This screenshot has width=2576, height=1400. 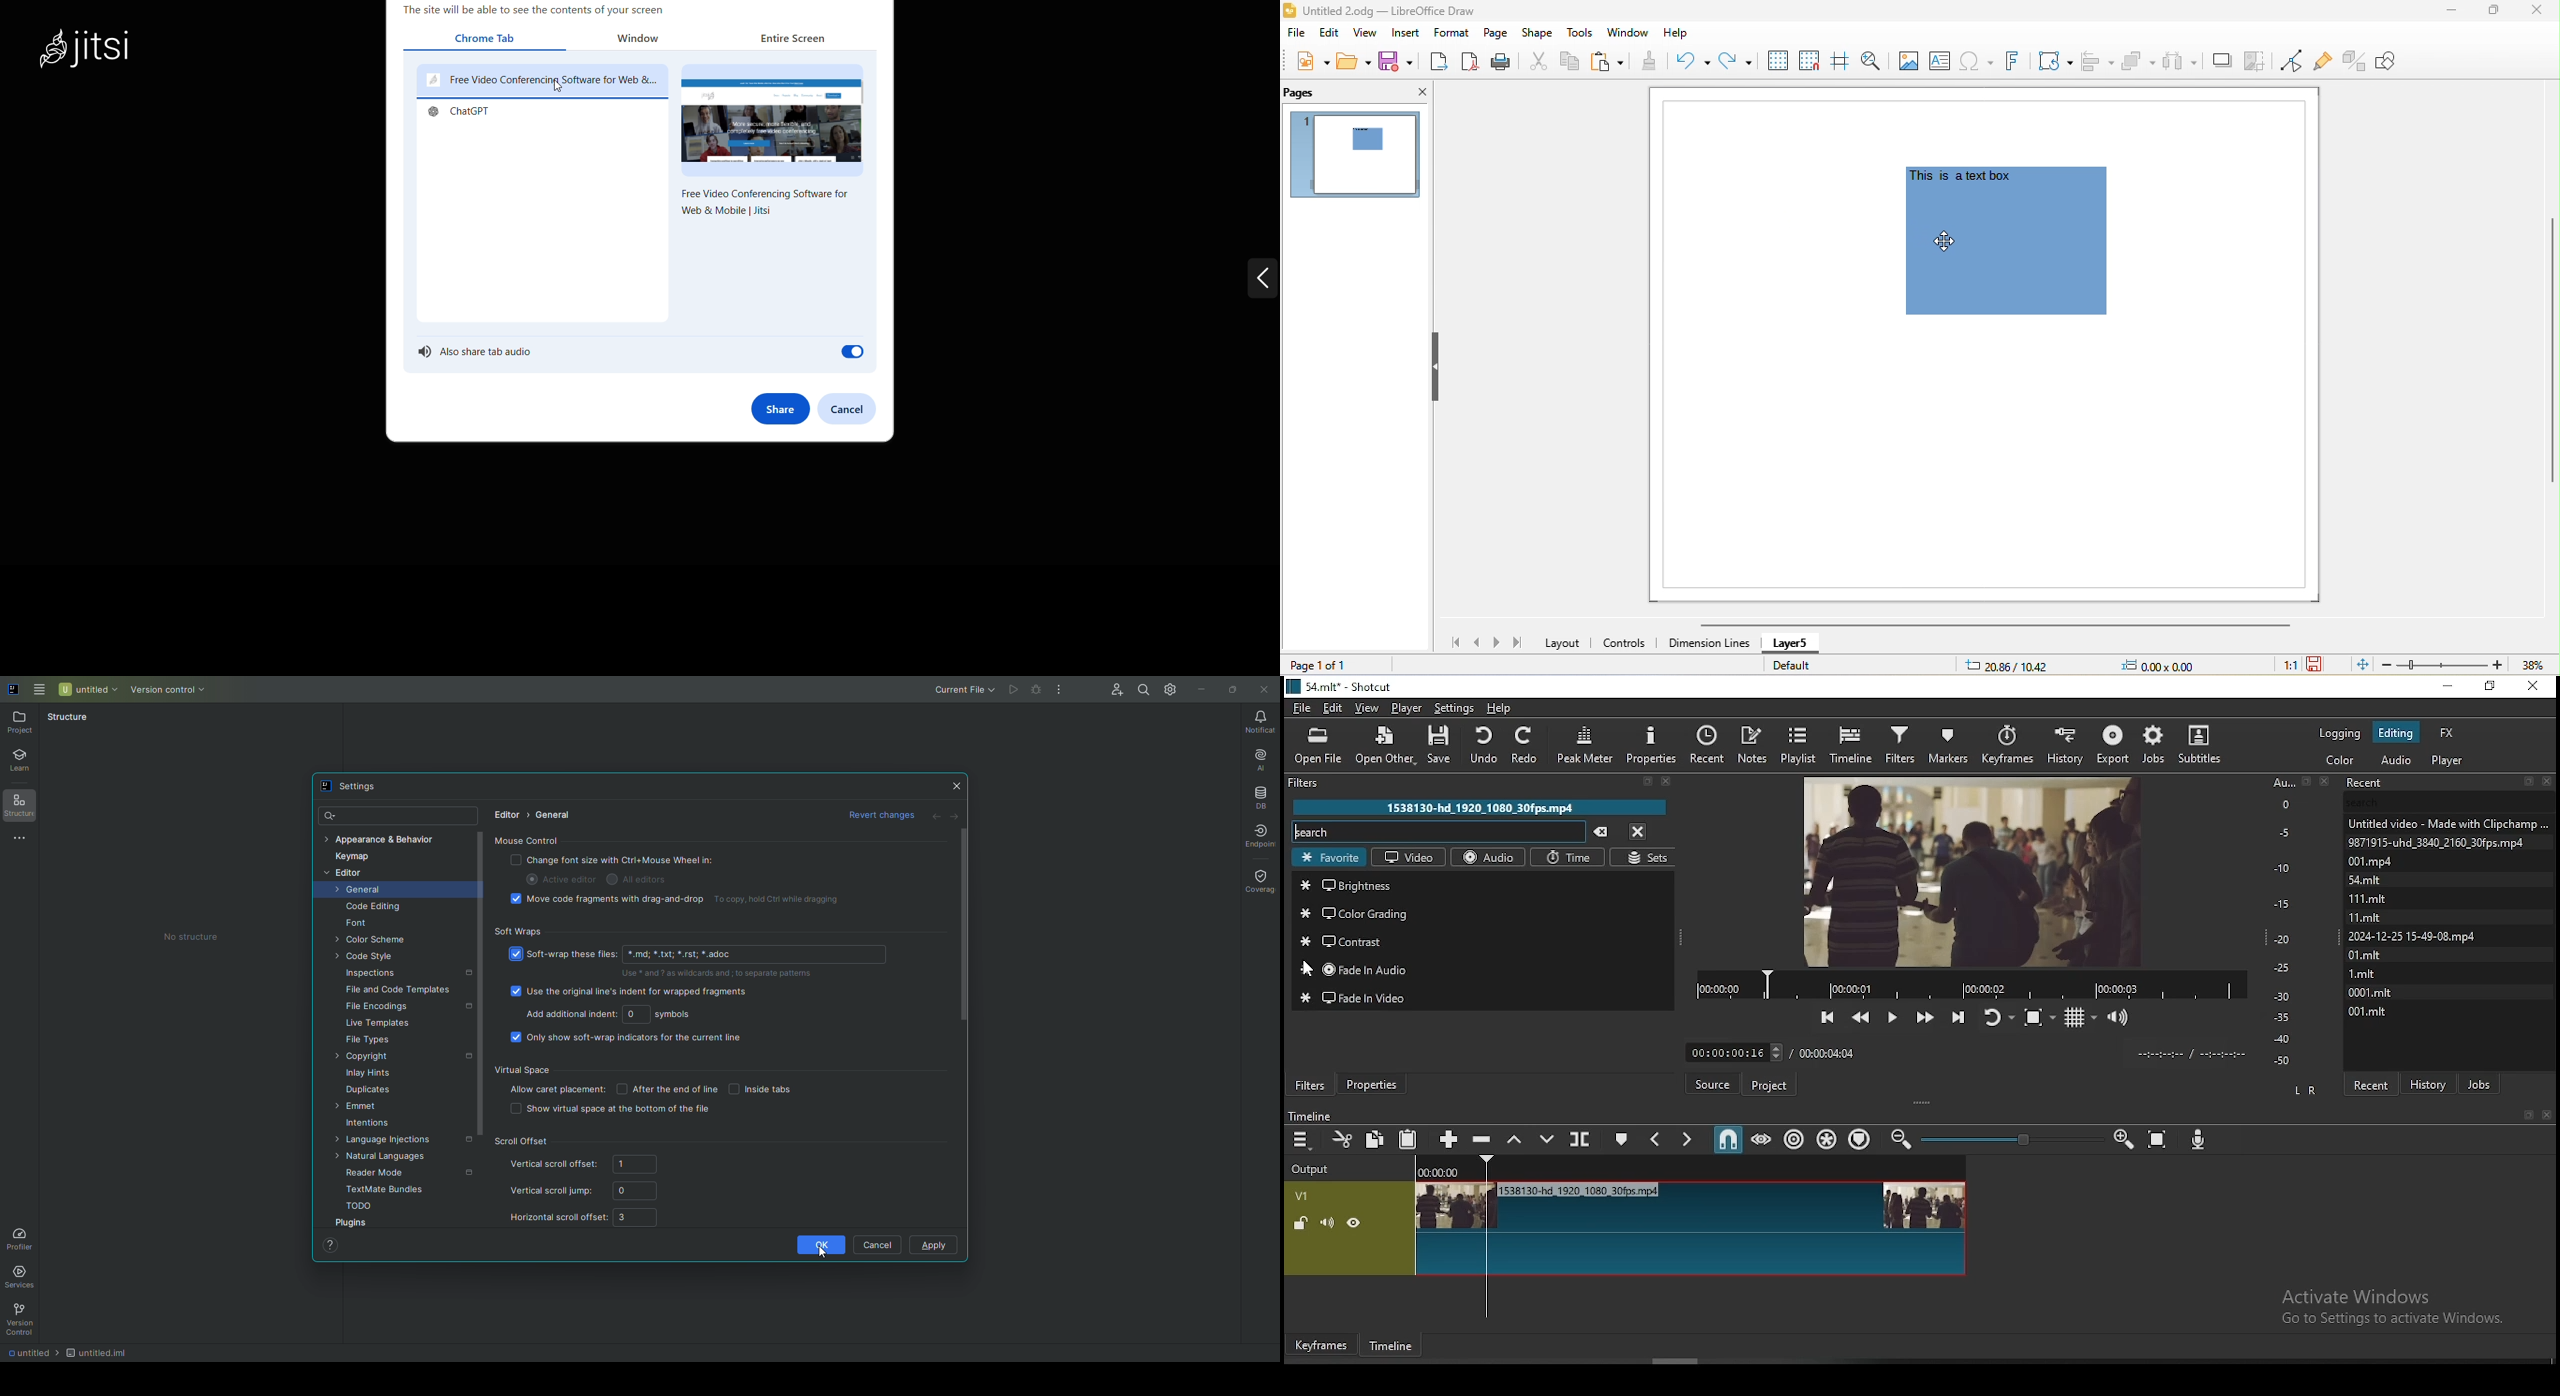 What do you see at coordinates (1439, 832) in the screenshot?
I see `search` at bounding box center [1439, 832].